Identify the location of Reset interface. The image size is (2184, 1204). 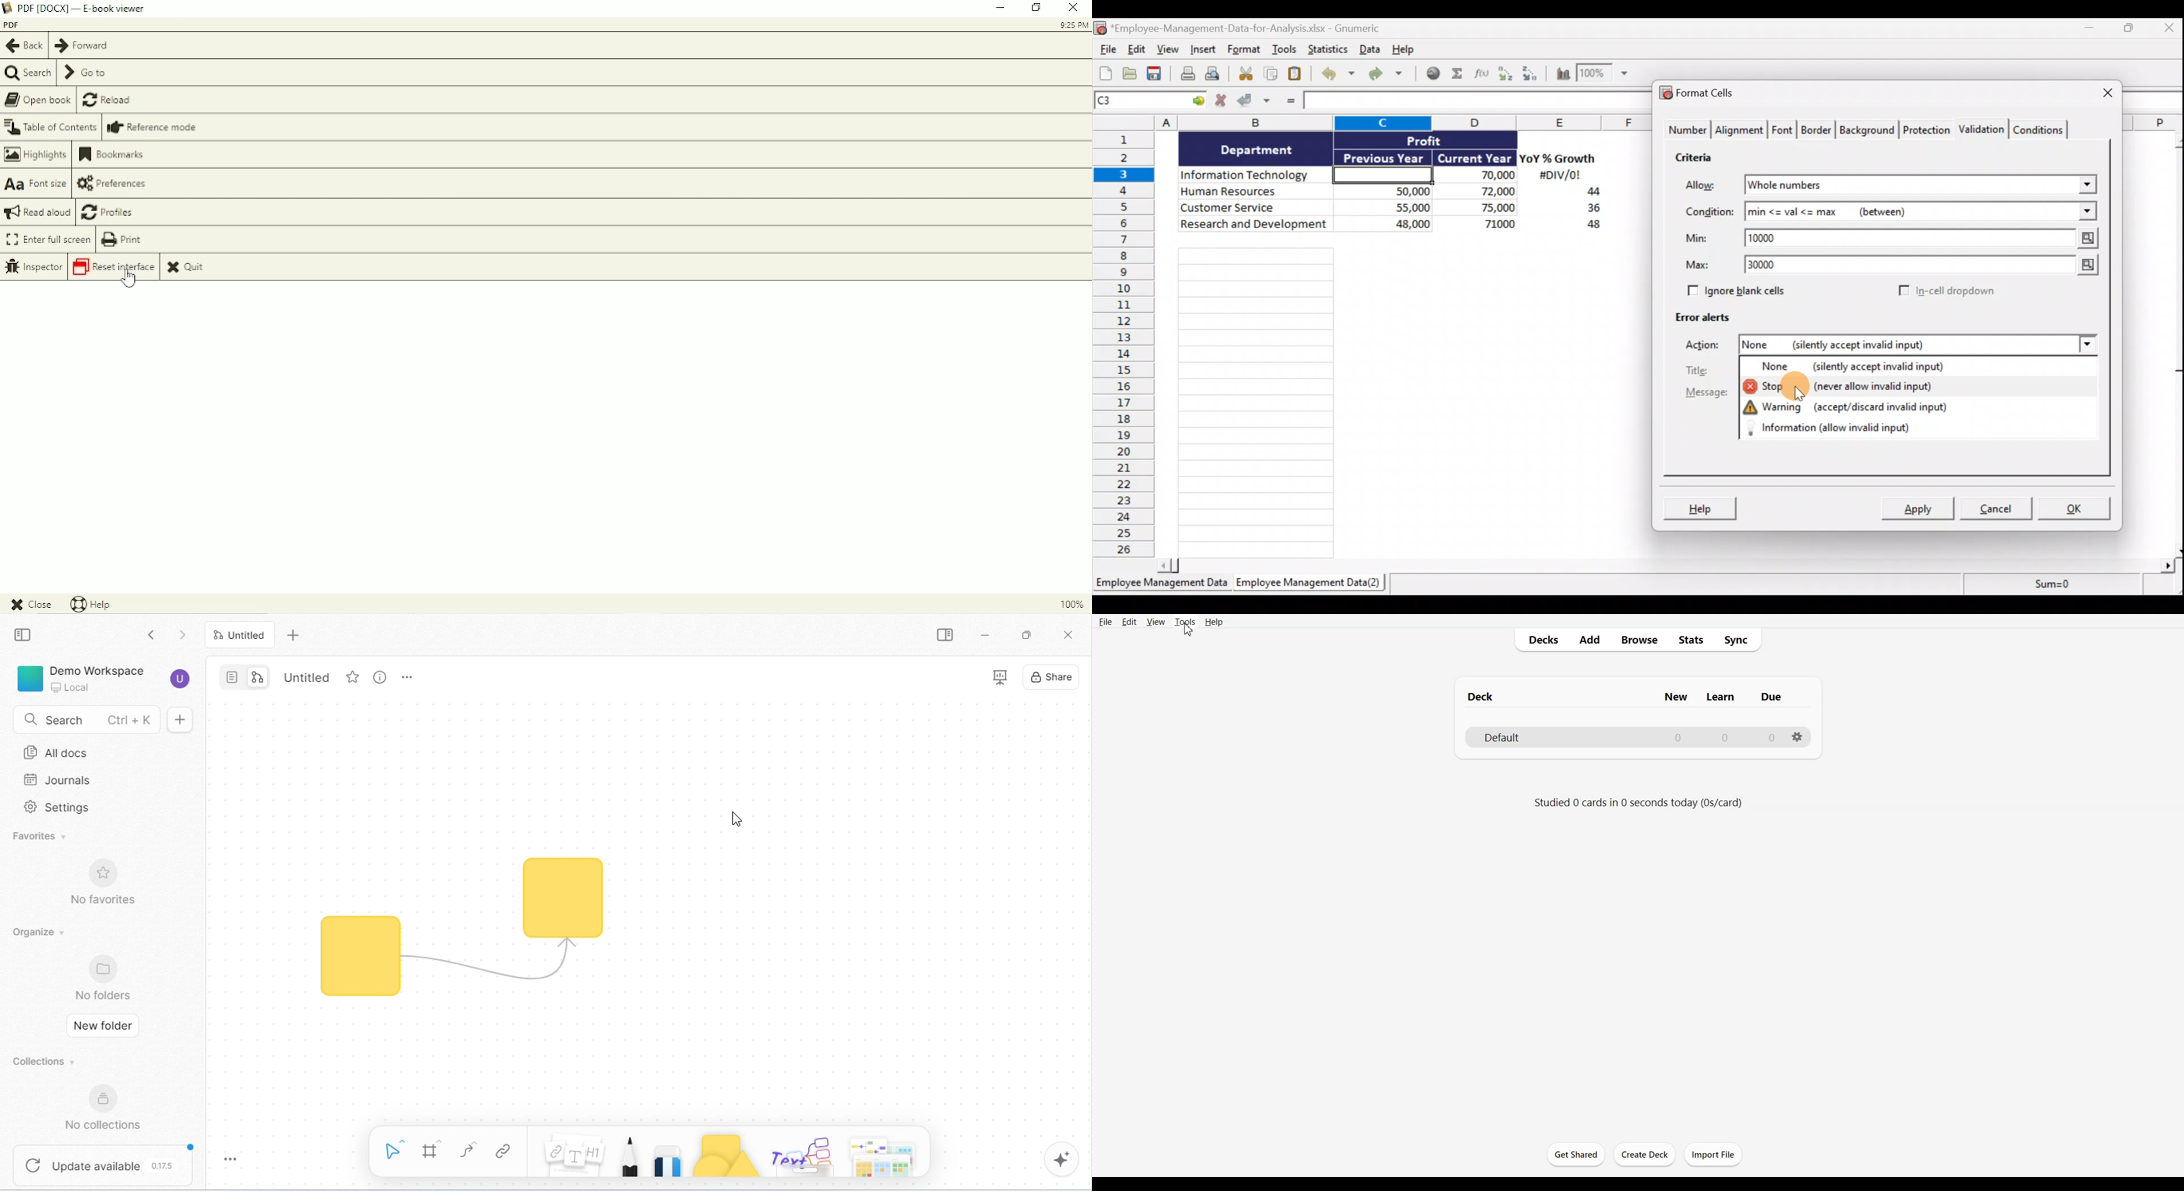
(113, 267).